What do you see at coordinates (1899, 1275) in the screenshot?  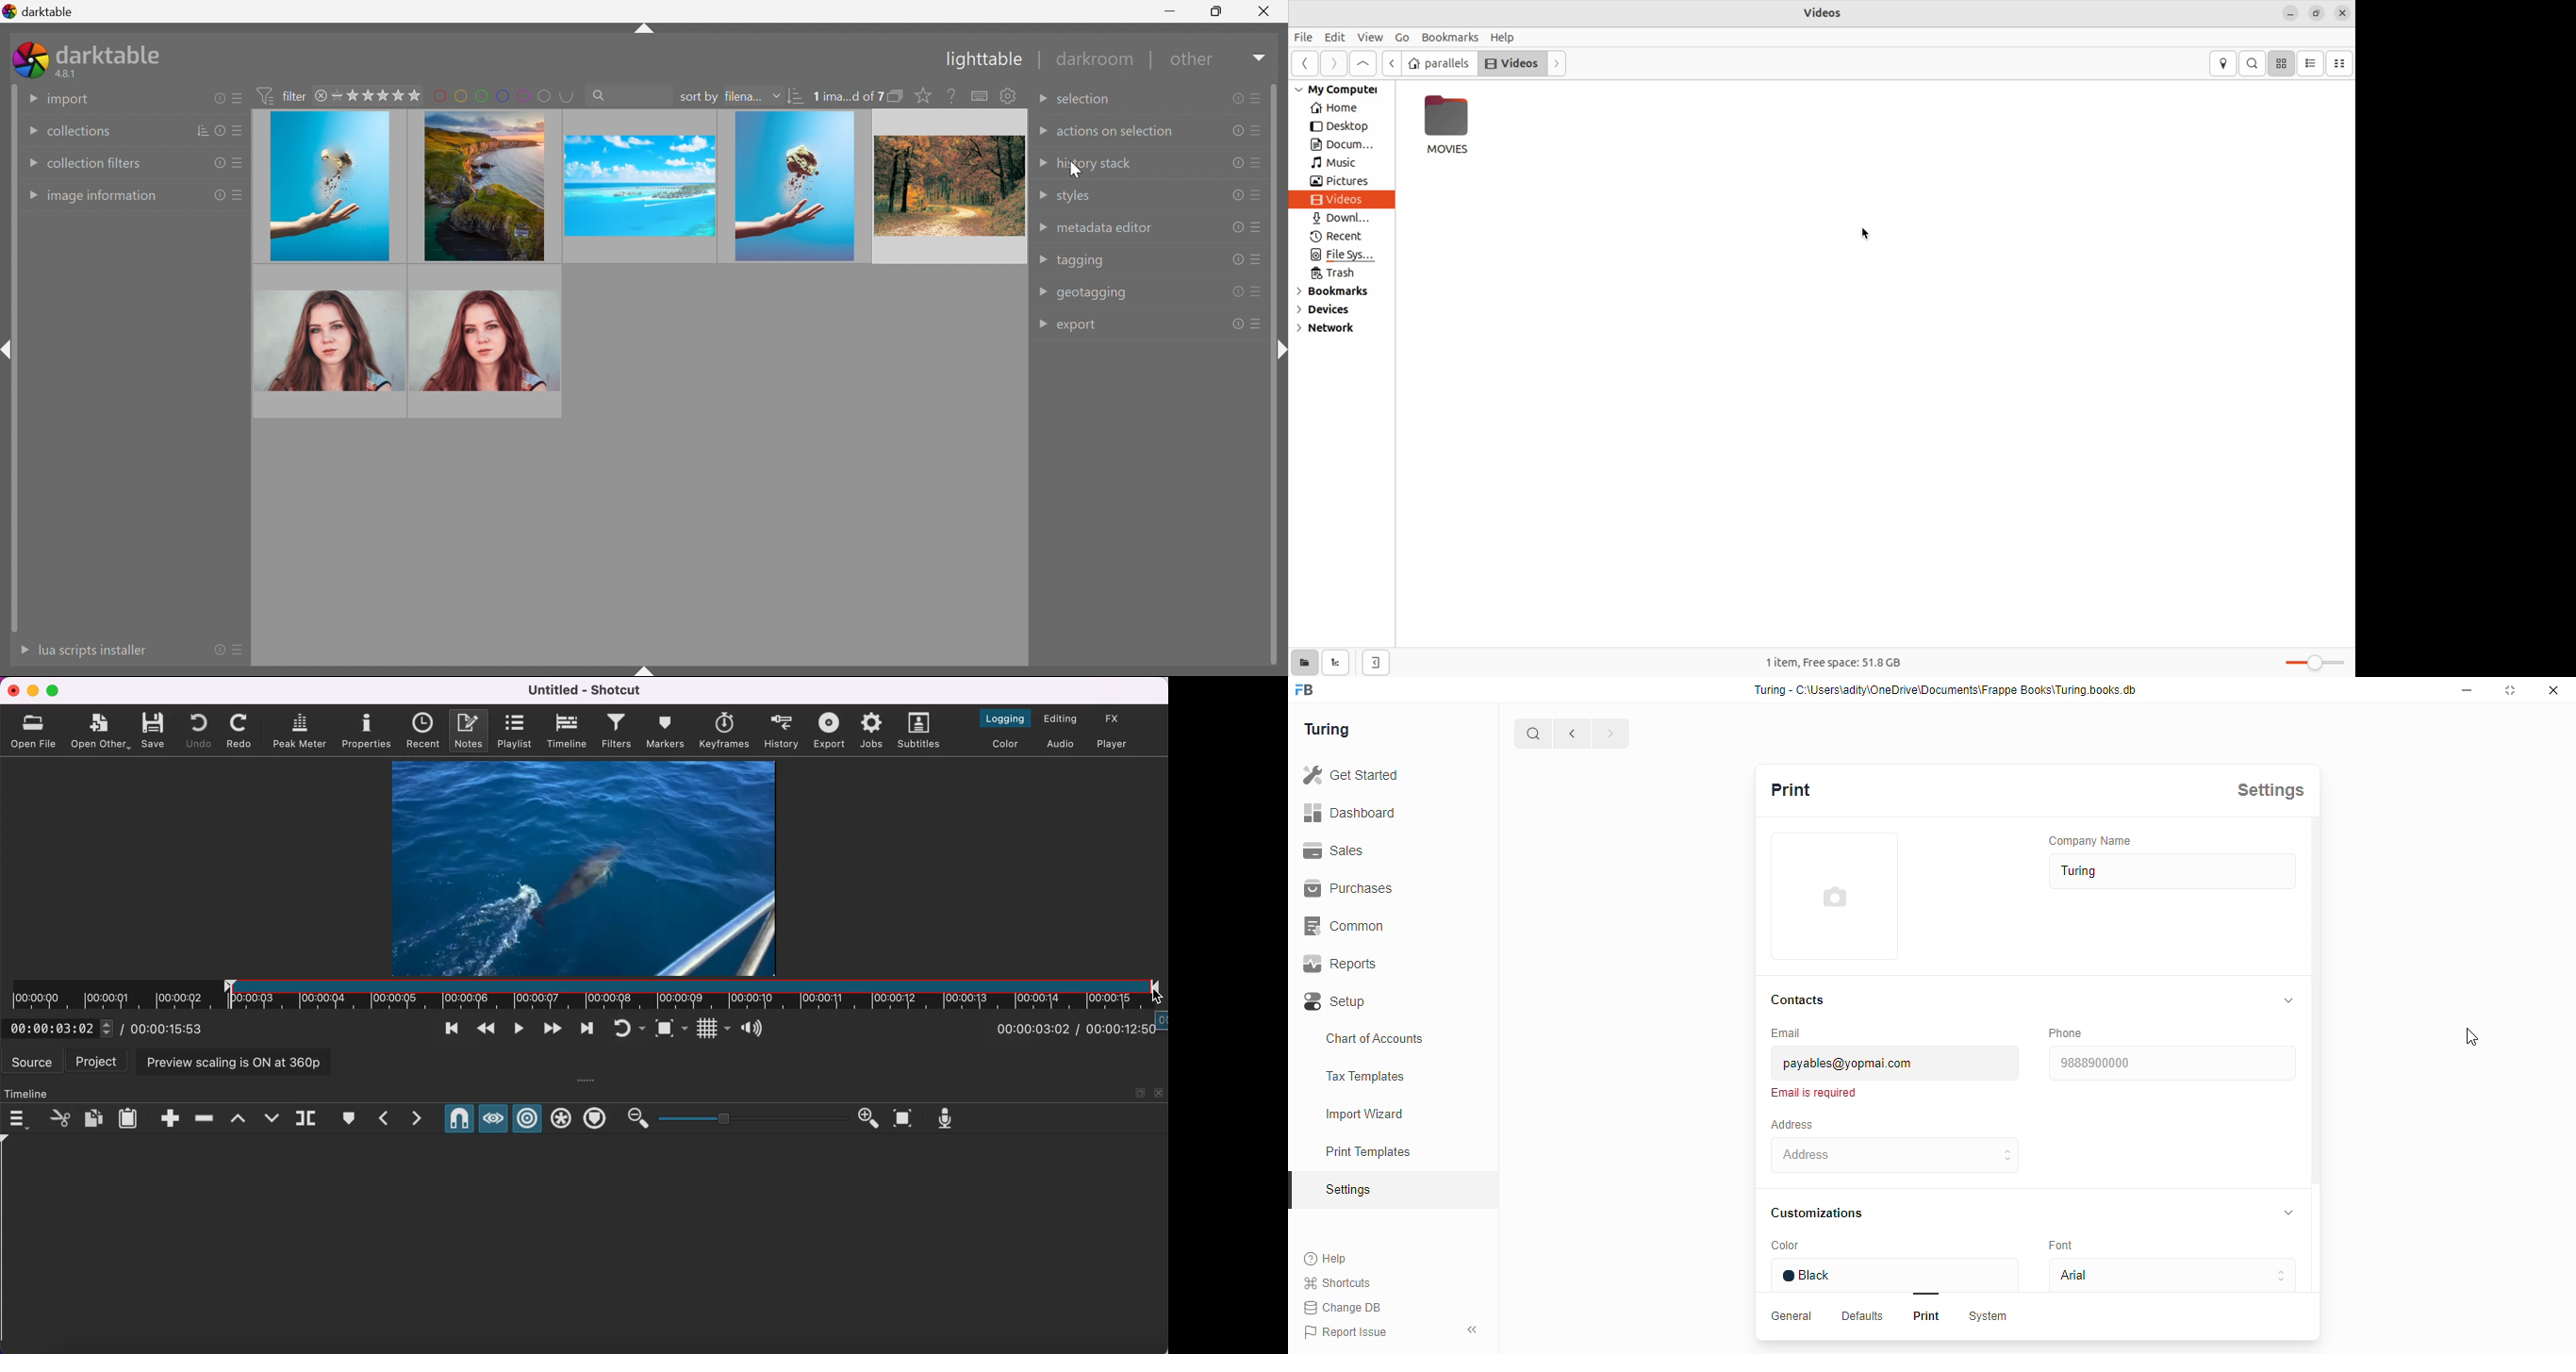 I see `Black` at bounding box center [1899, 1275].